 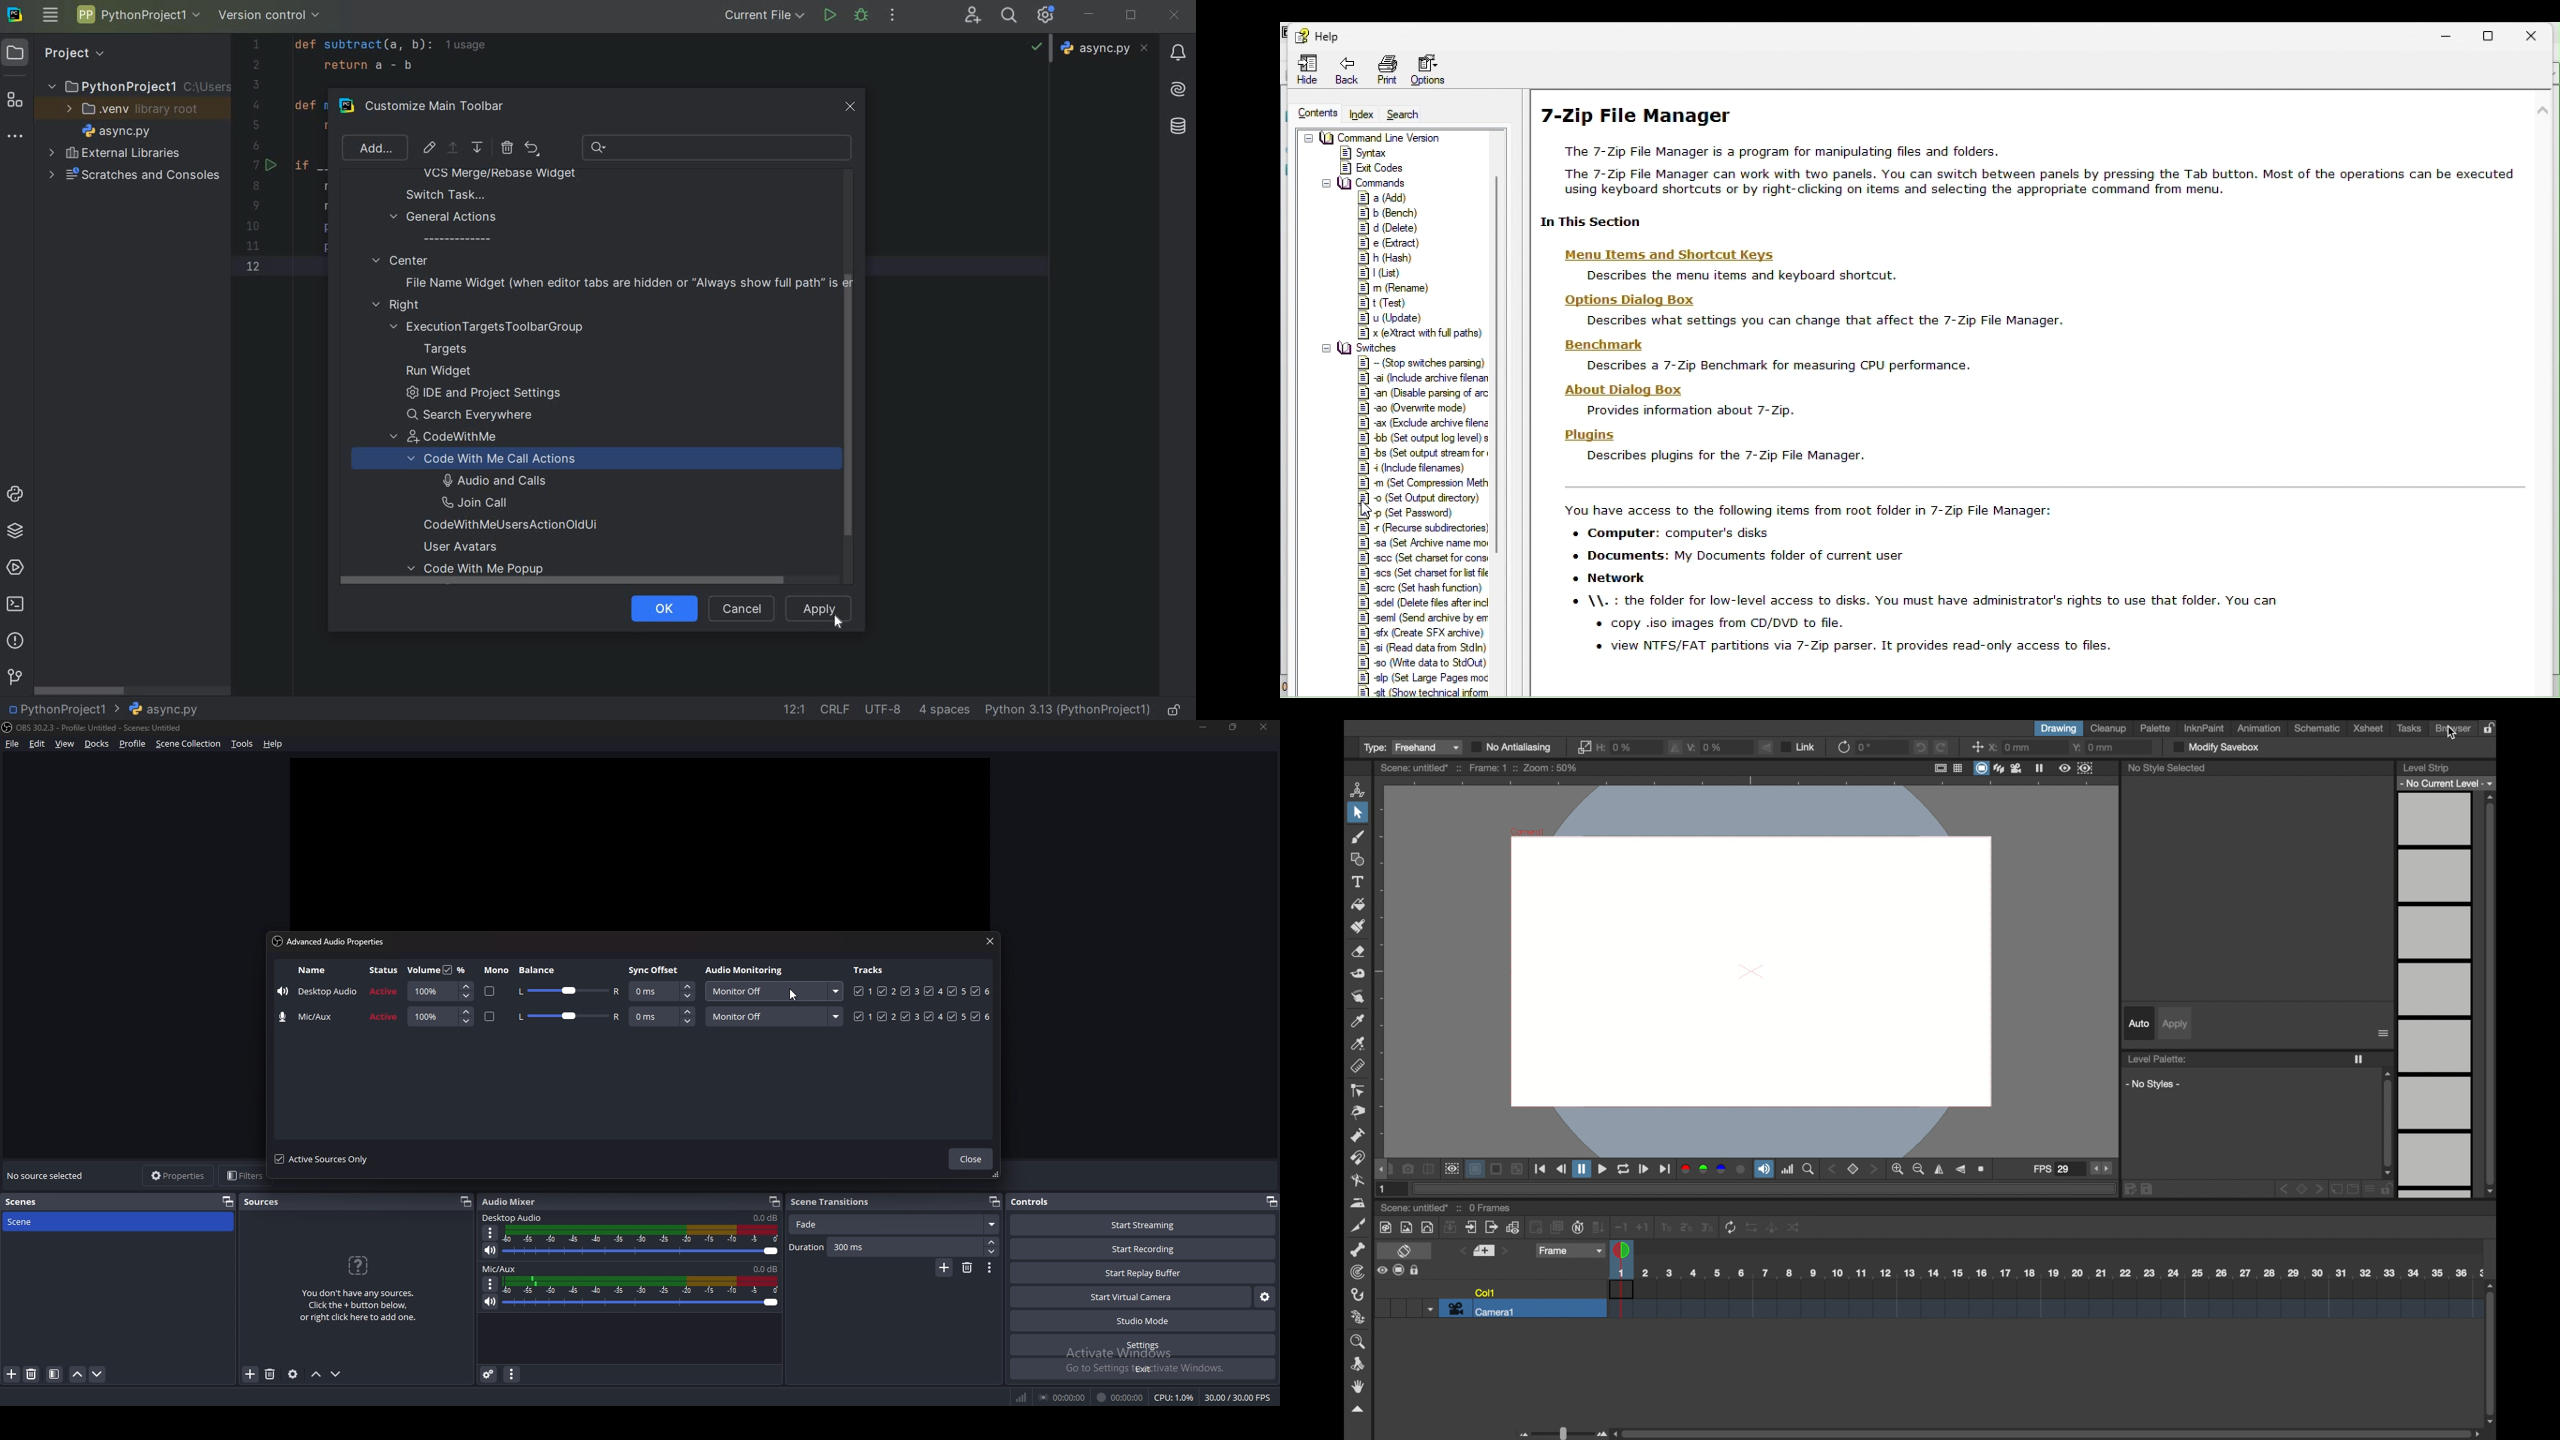 What do you see at coordinates (920, 1016) in the screenshot?
I see `tracks` at bounding box center [920, 1016].